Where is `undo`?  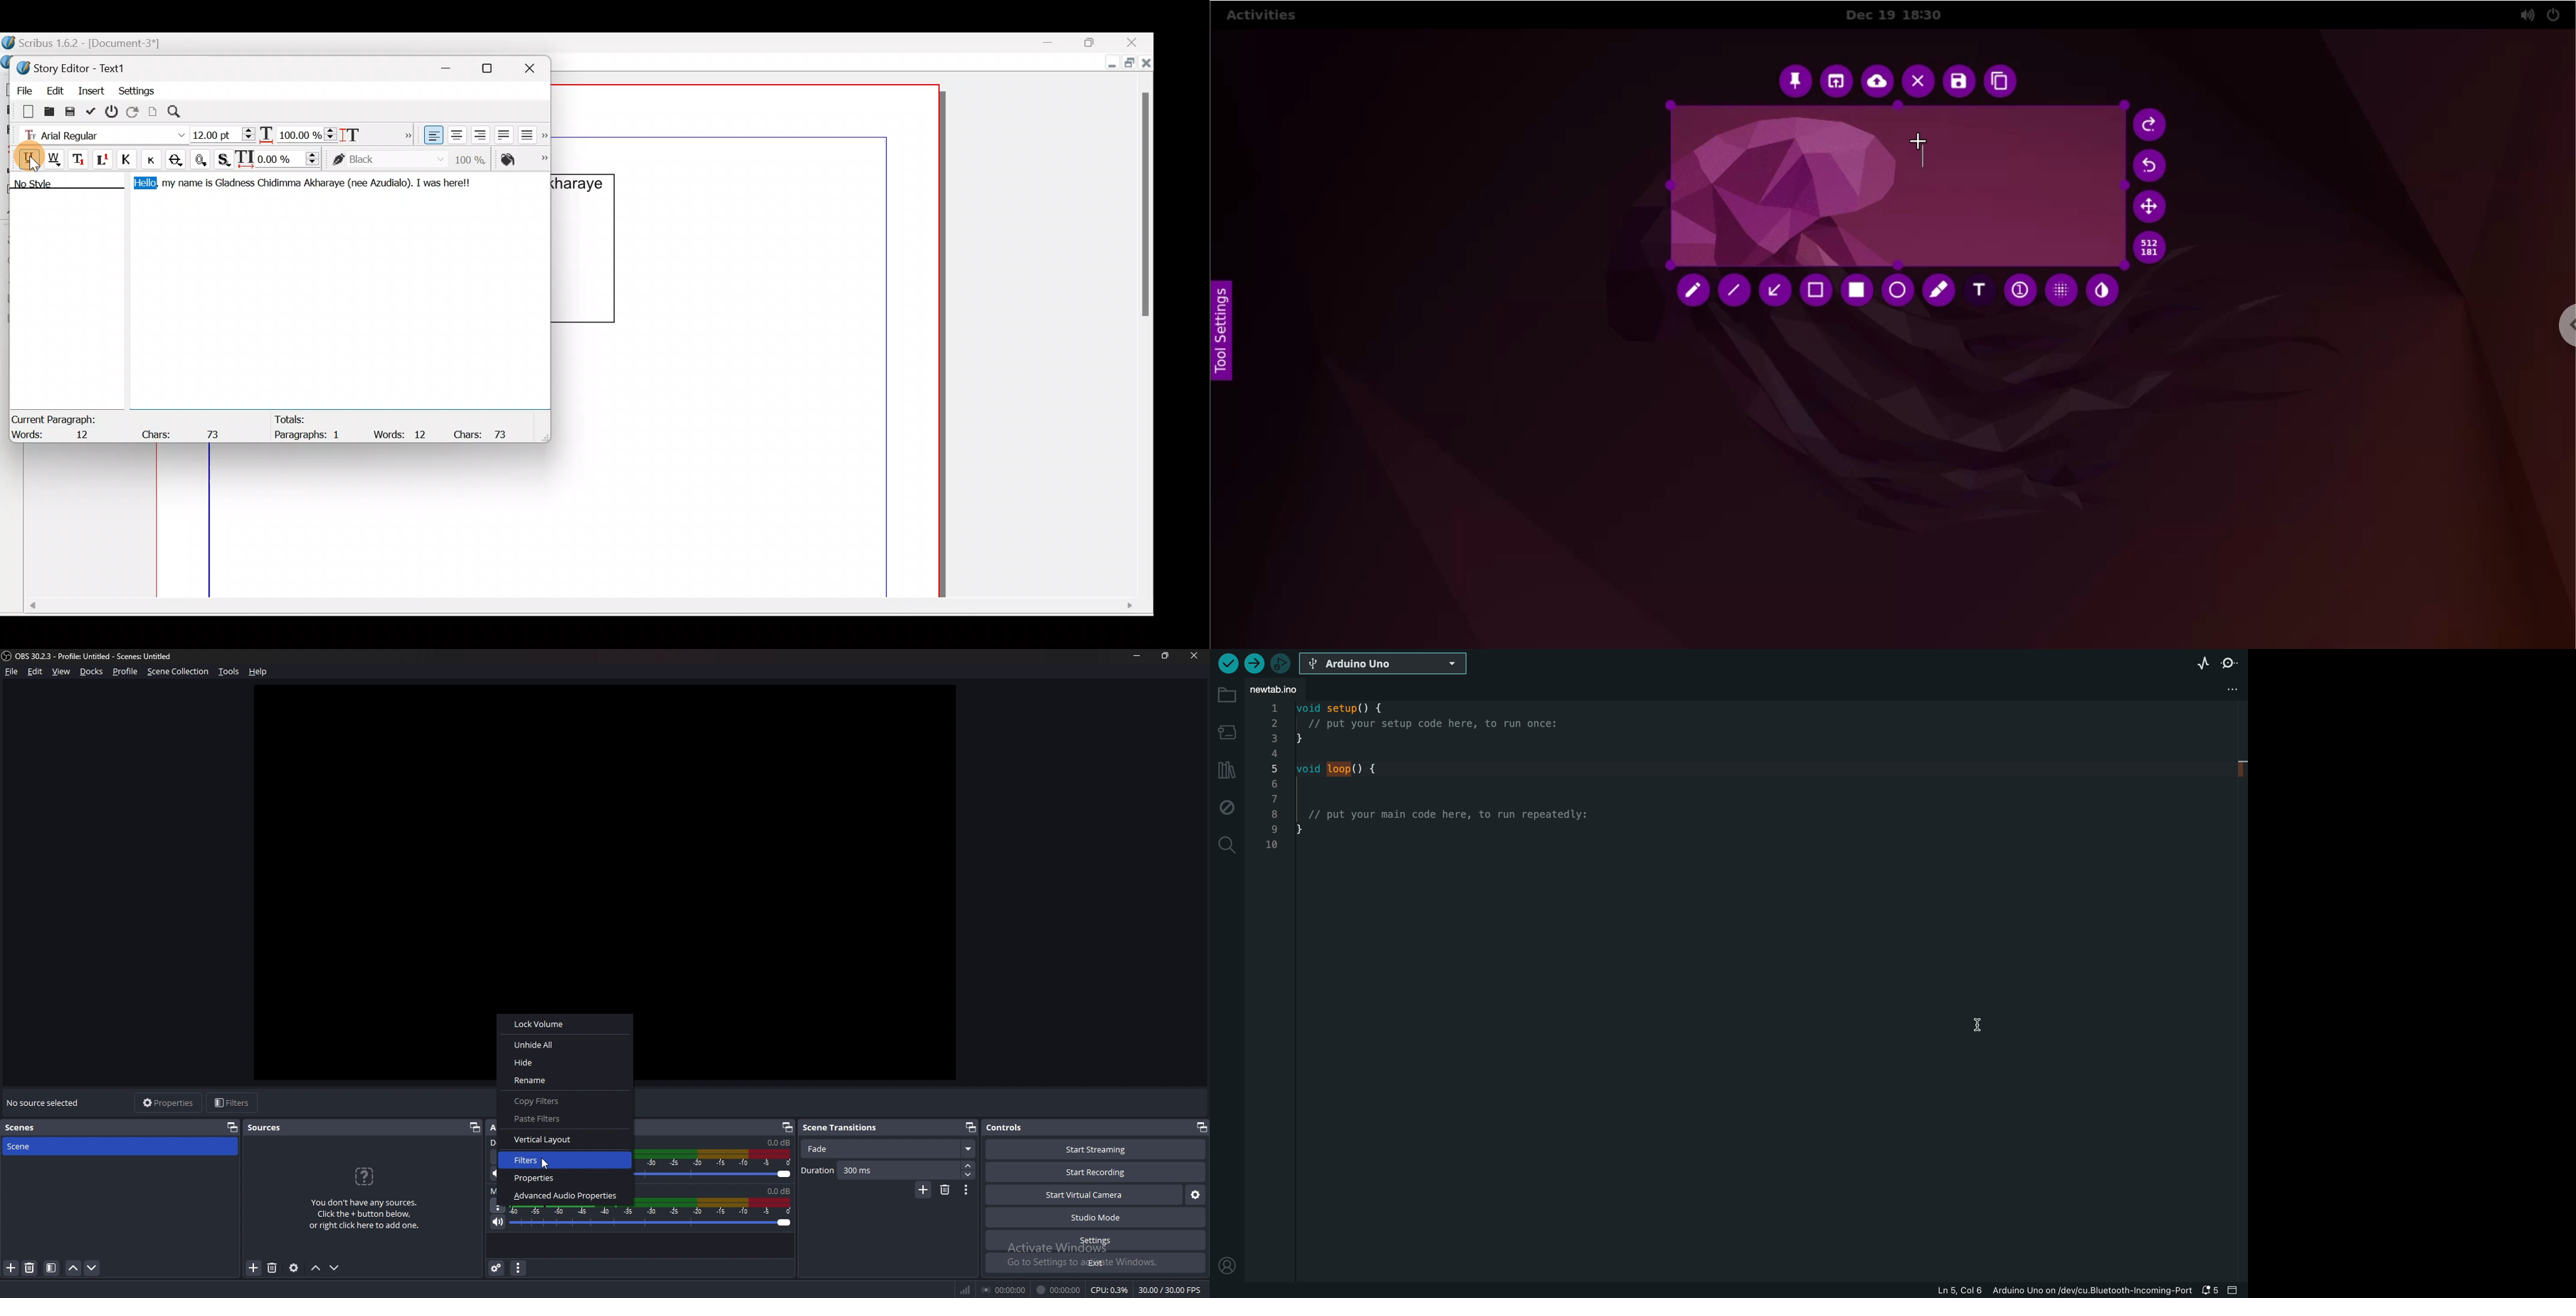
undo is located at coordinates (2155, 165).